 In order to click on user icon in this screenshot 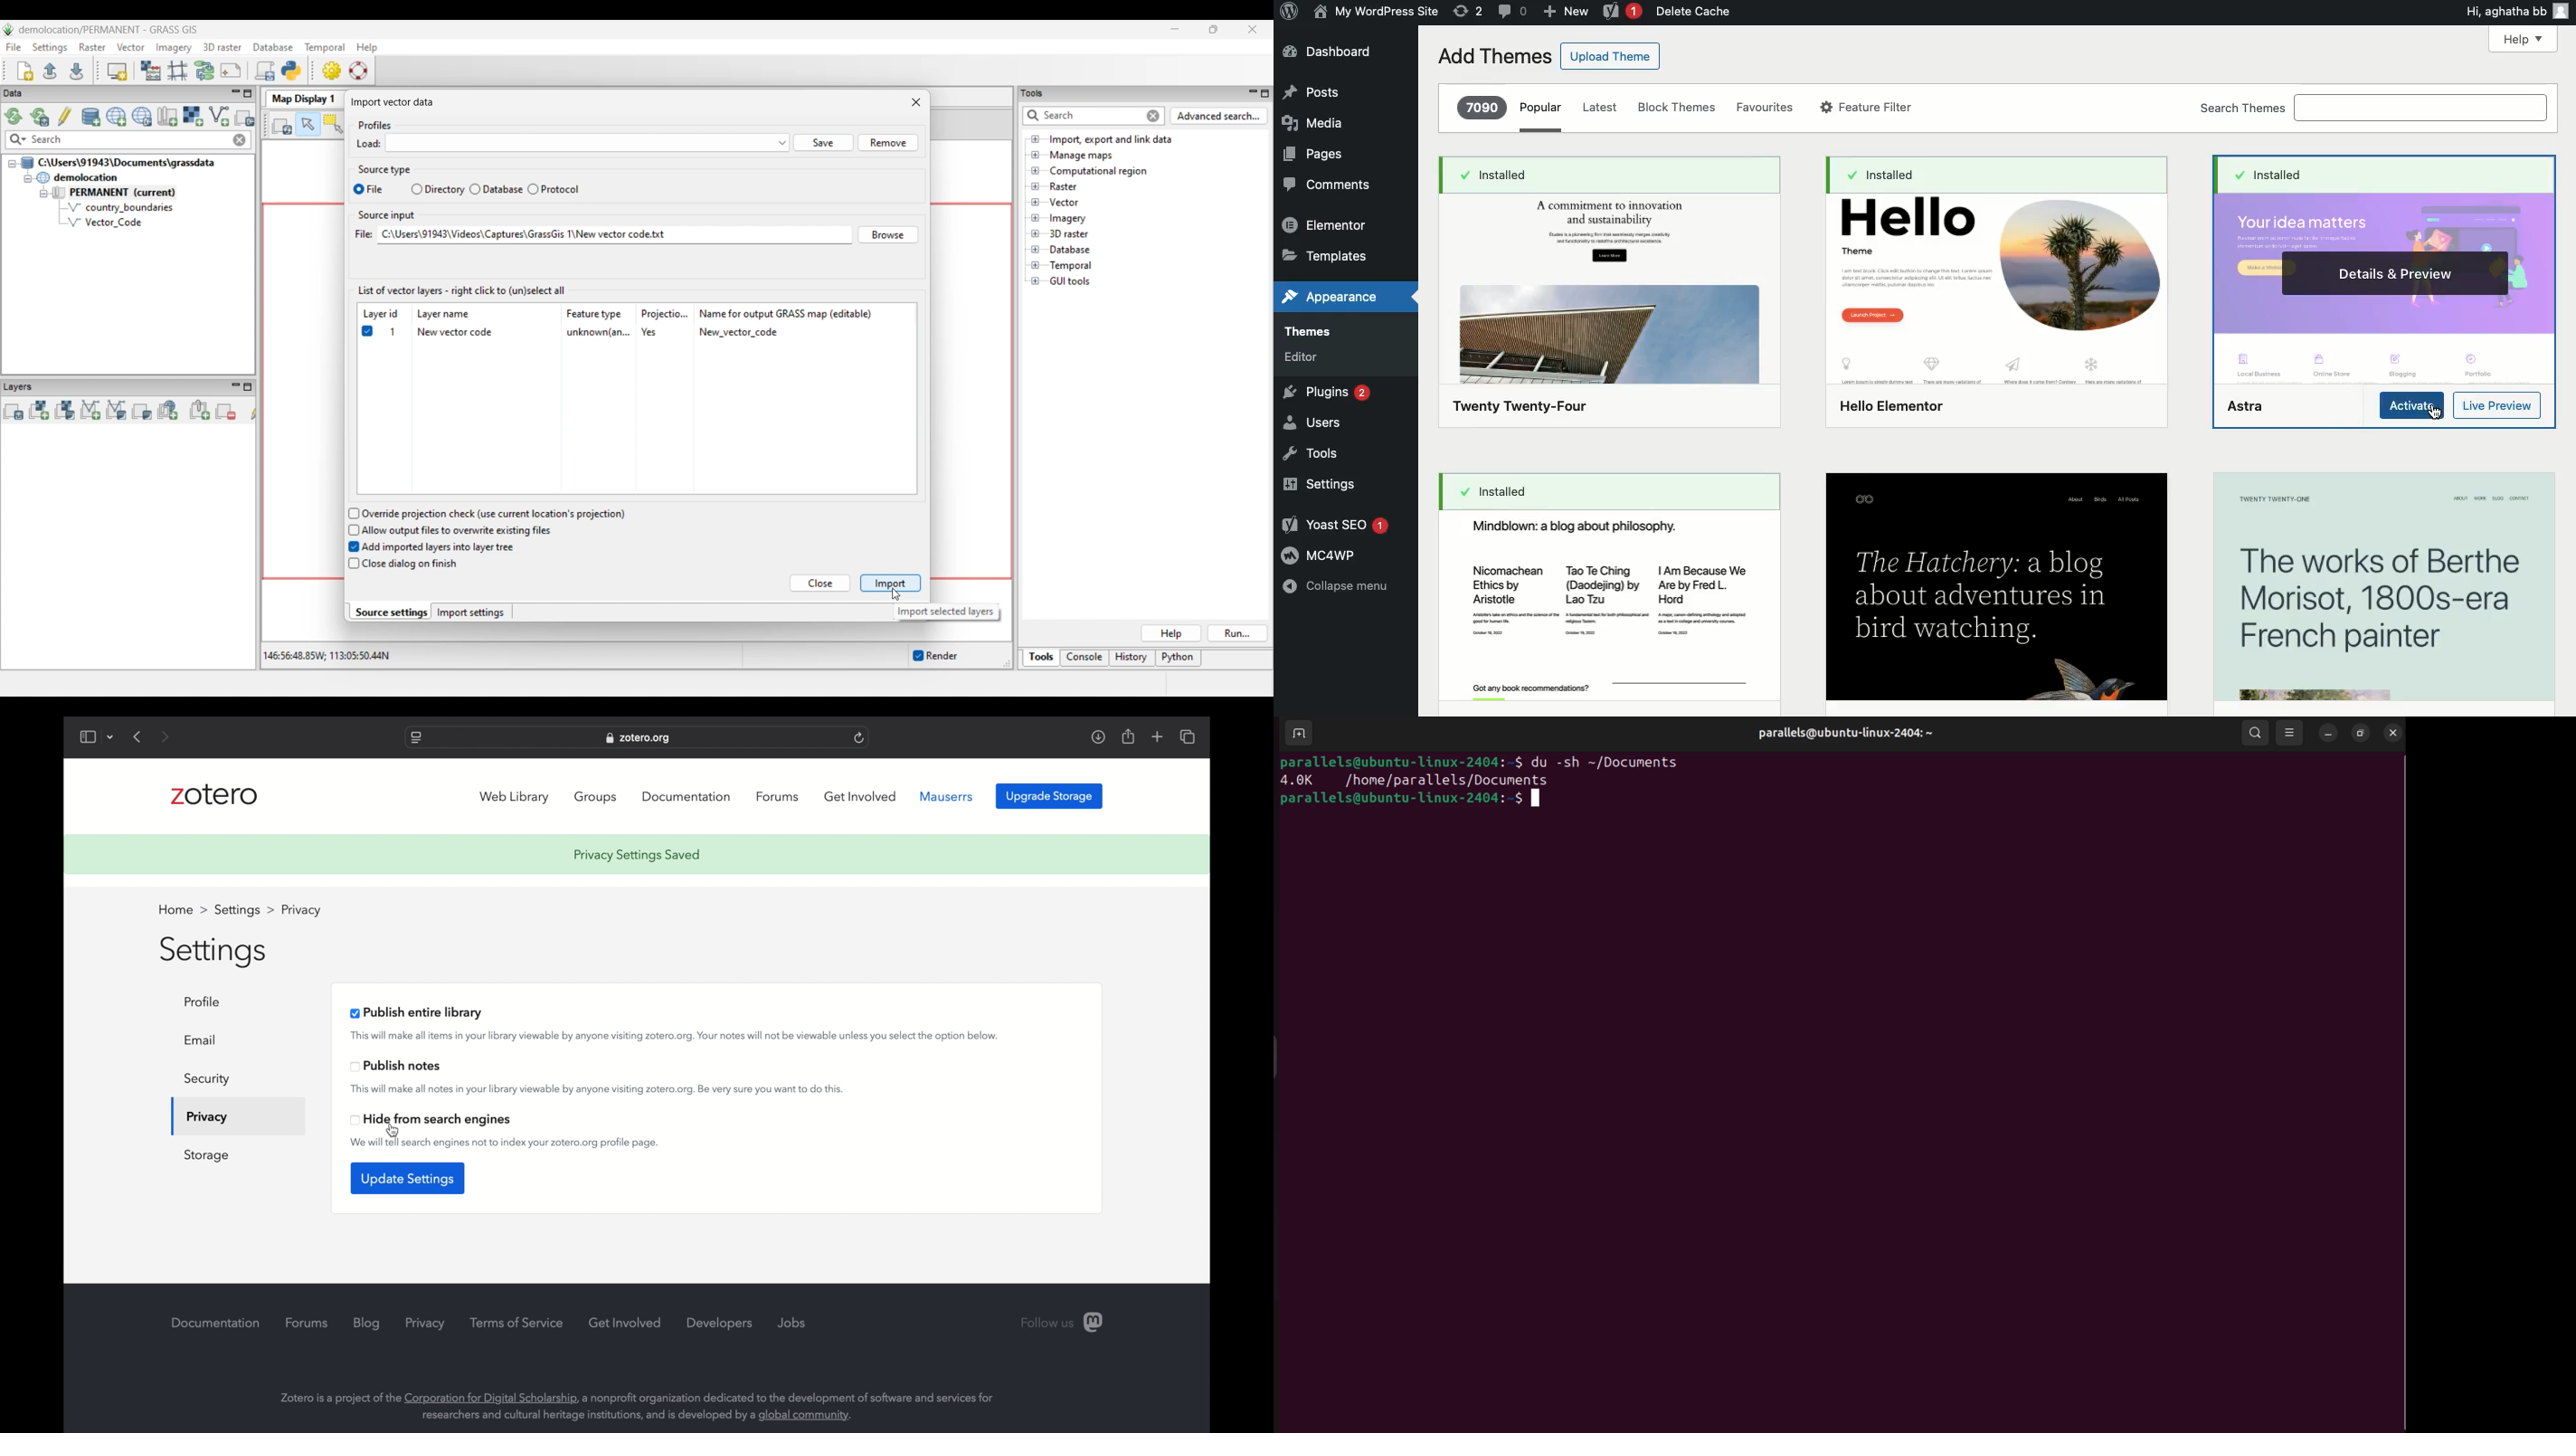, I will do `click(2564, 11)`.